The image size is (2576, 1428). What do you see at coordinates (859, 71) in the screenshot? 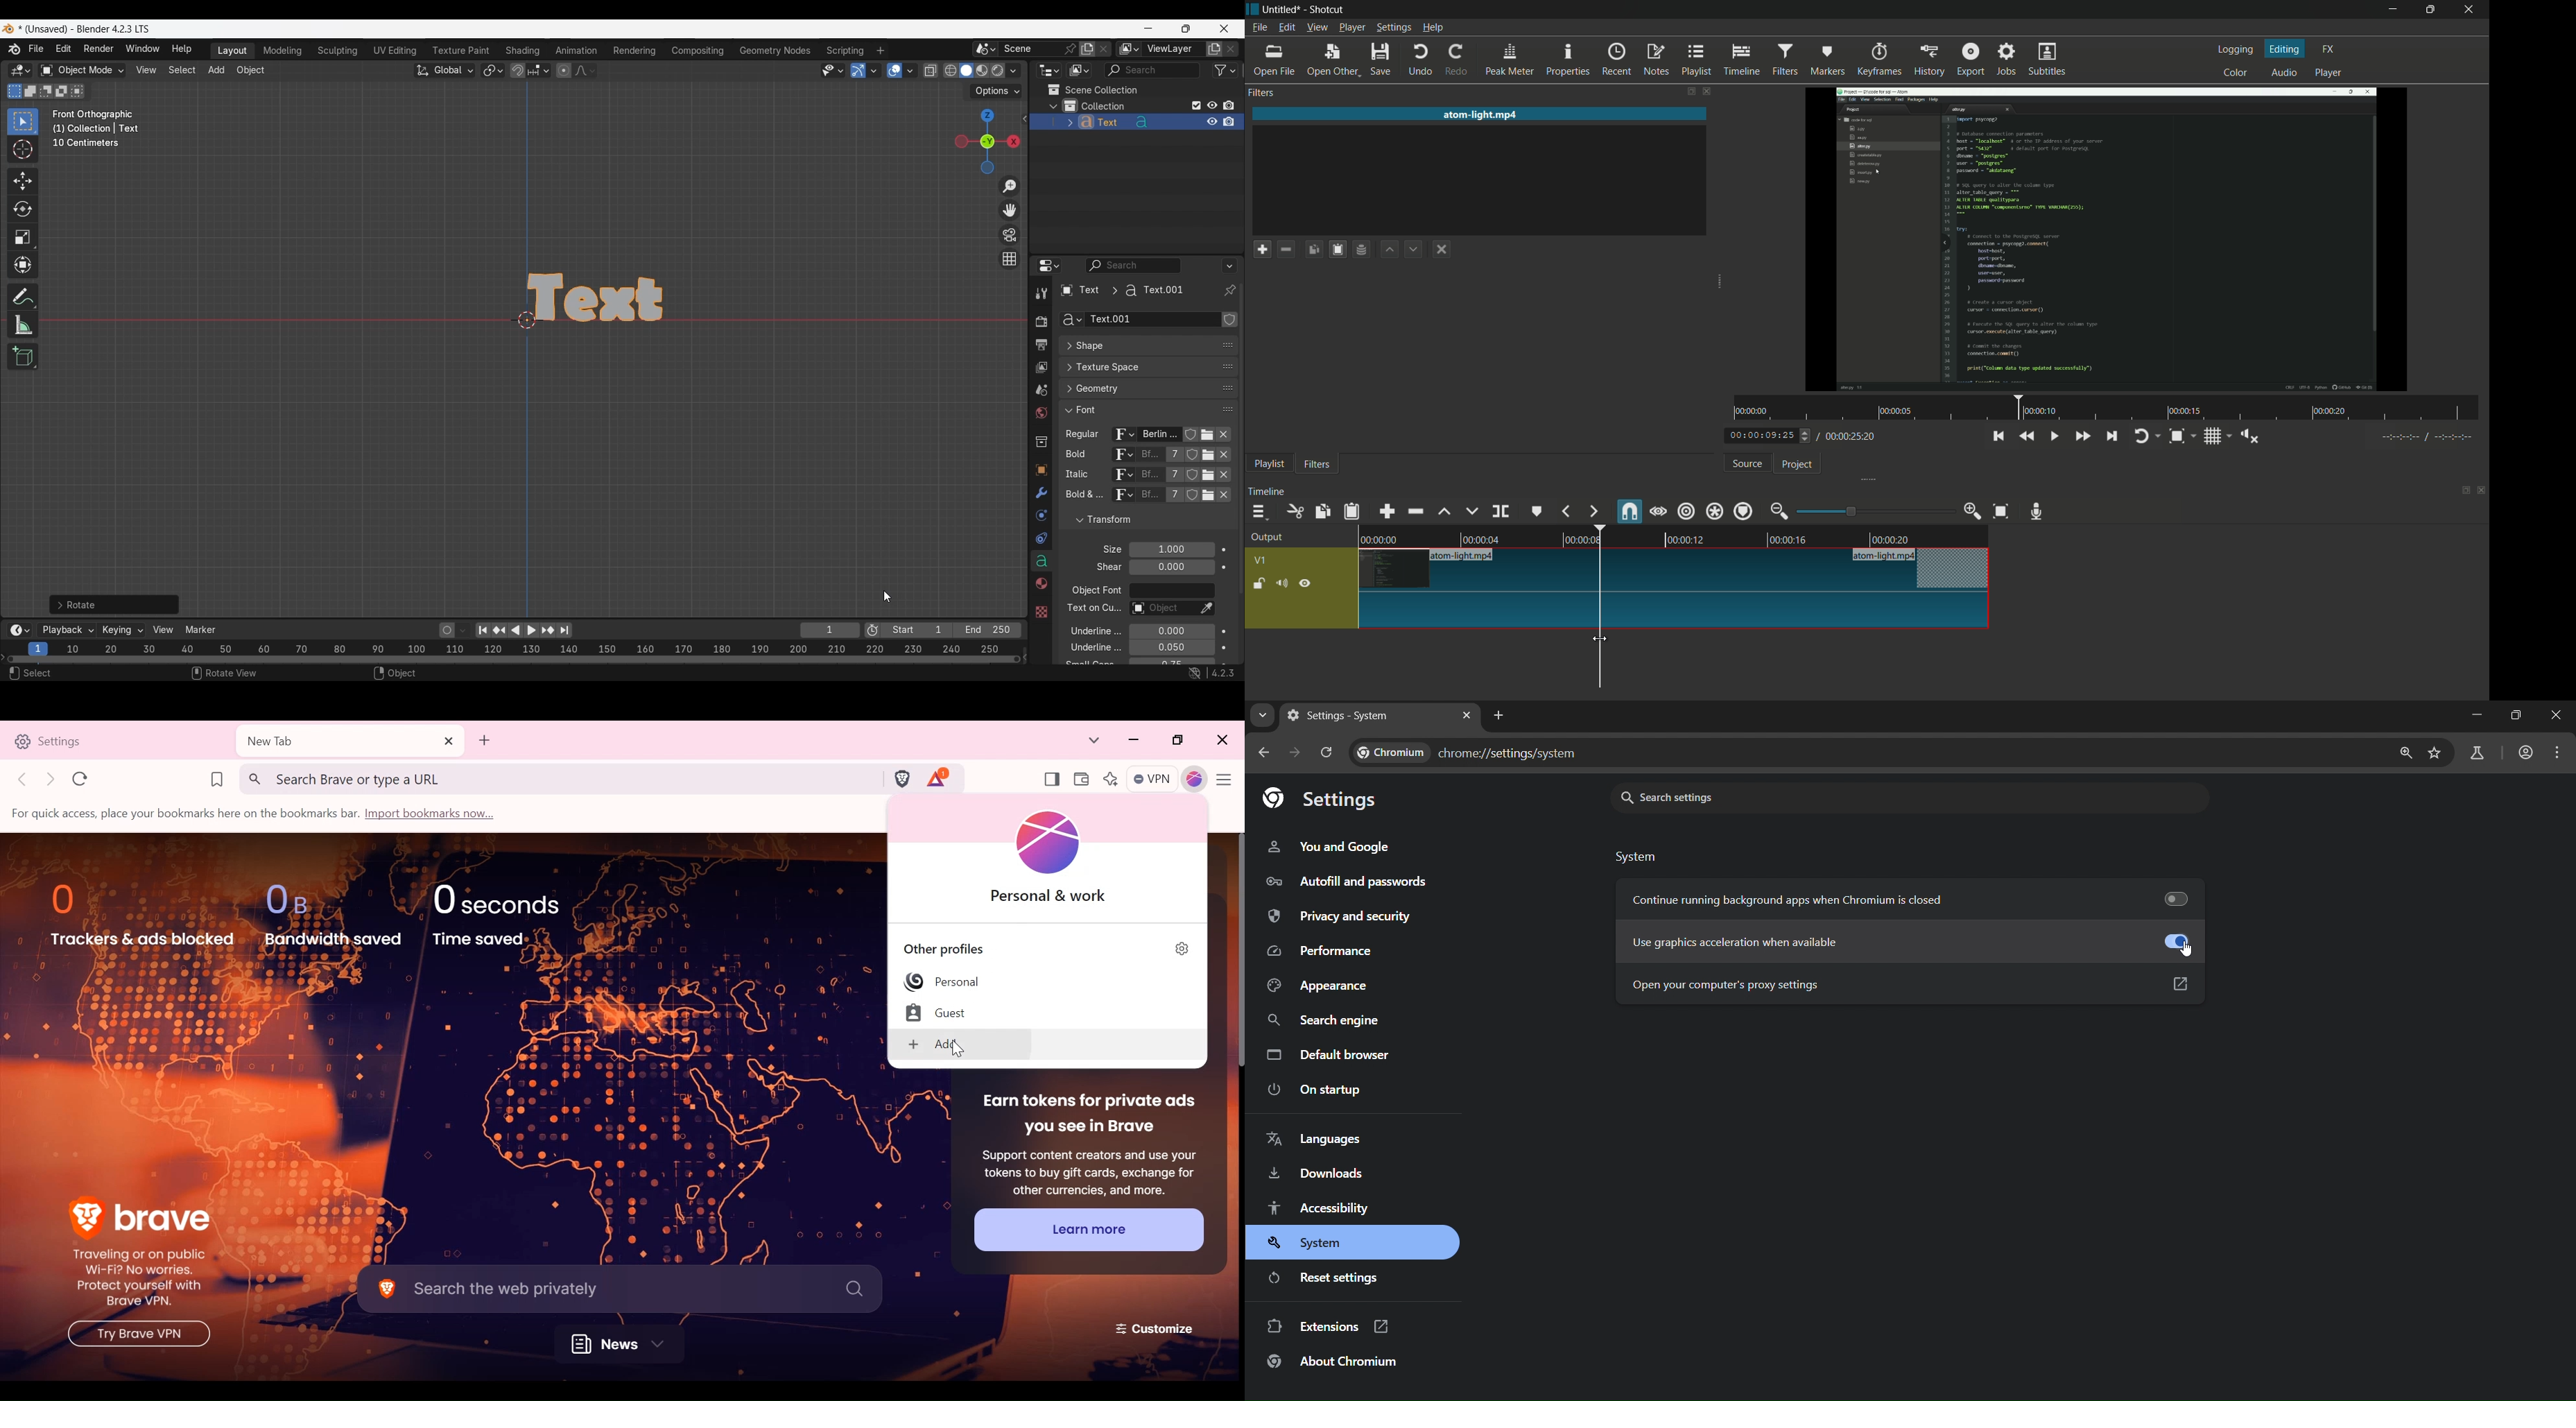
I see `Show gizmo` at bounding box center [859, 71].